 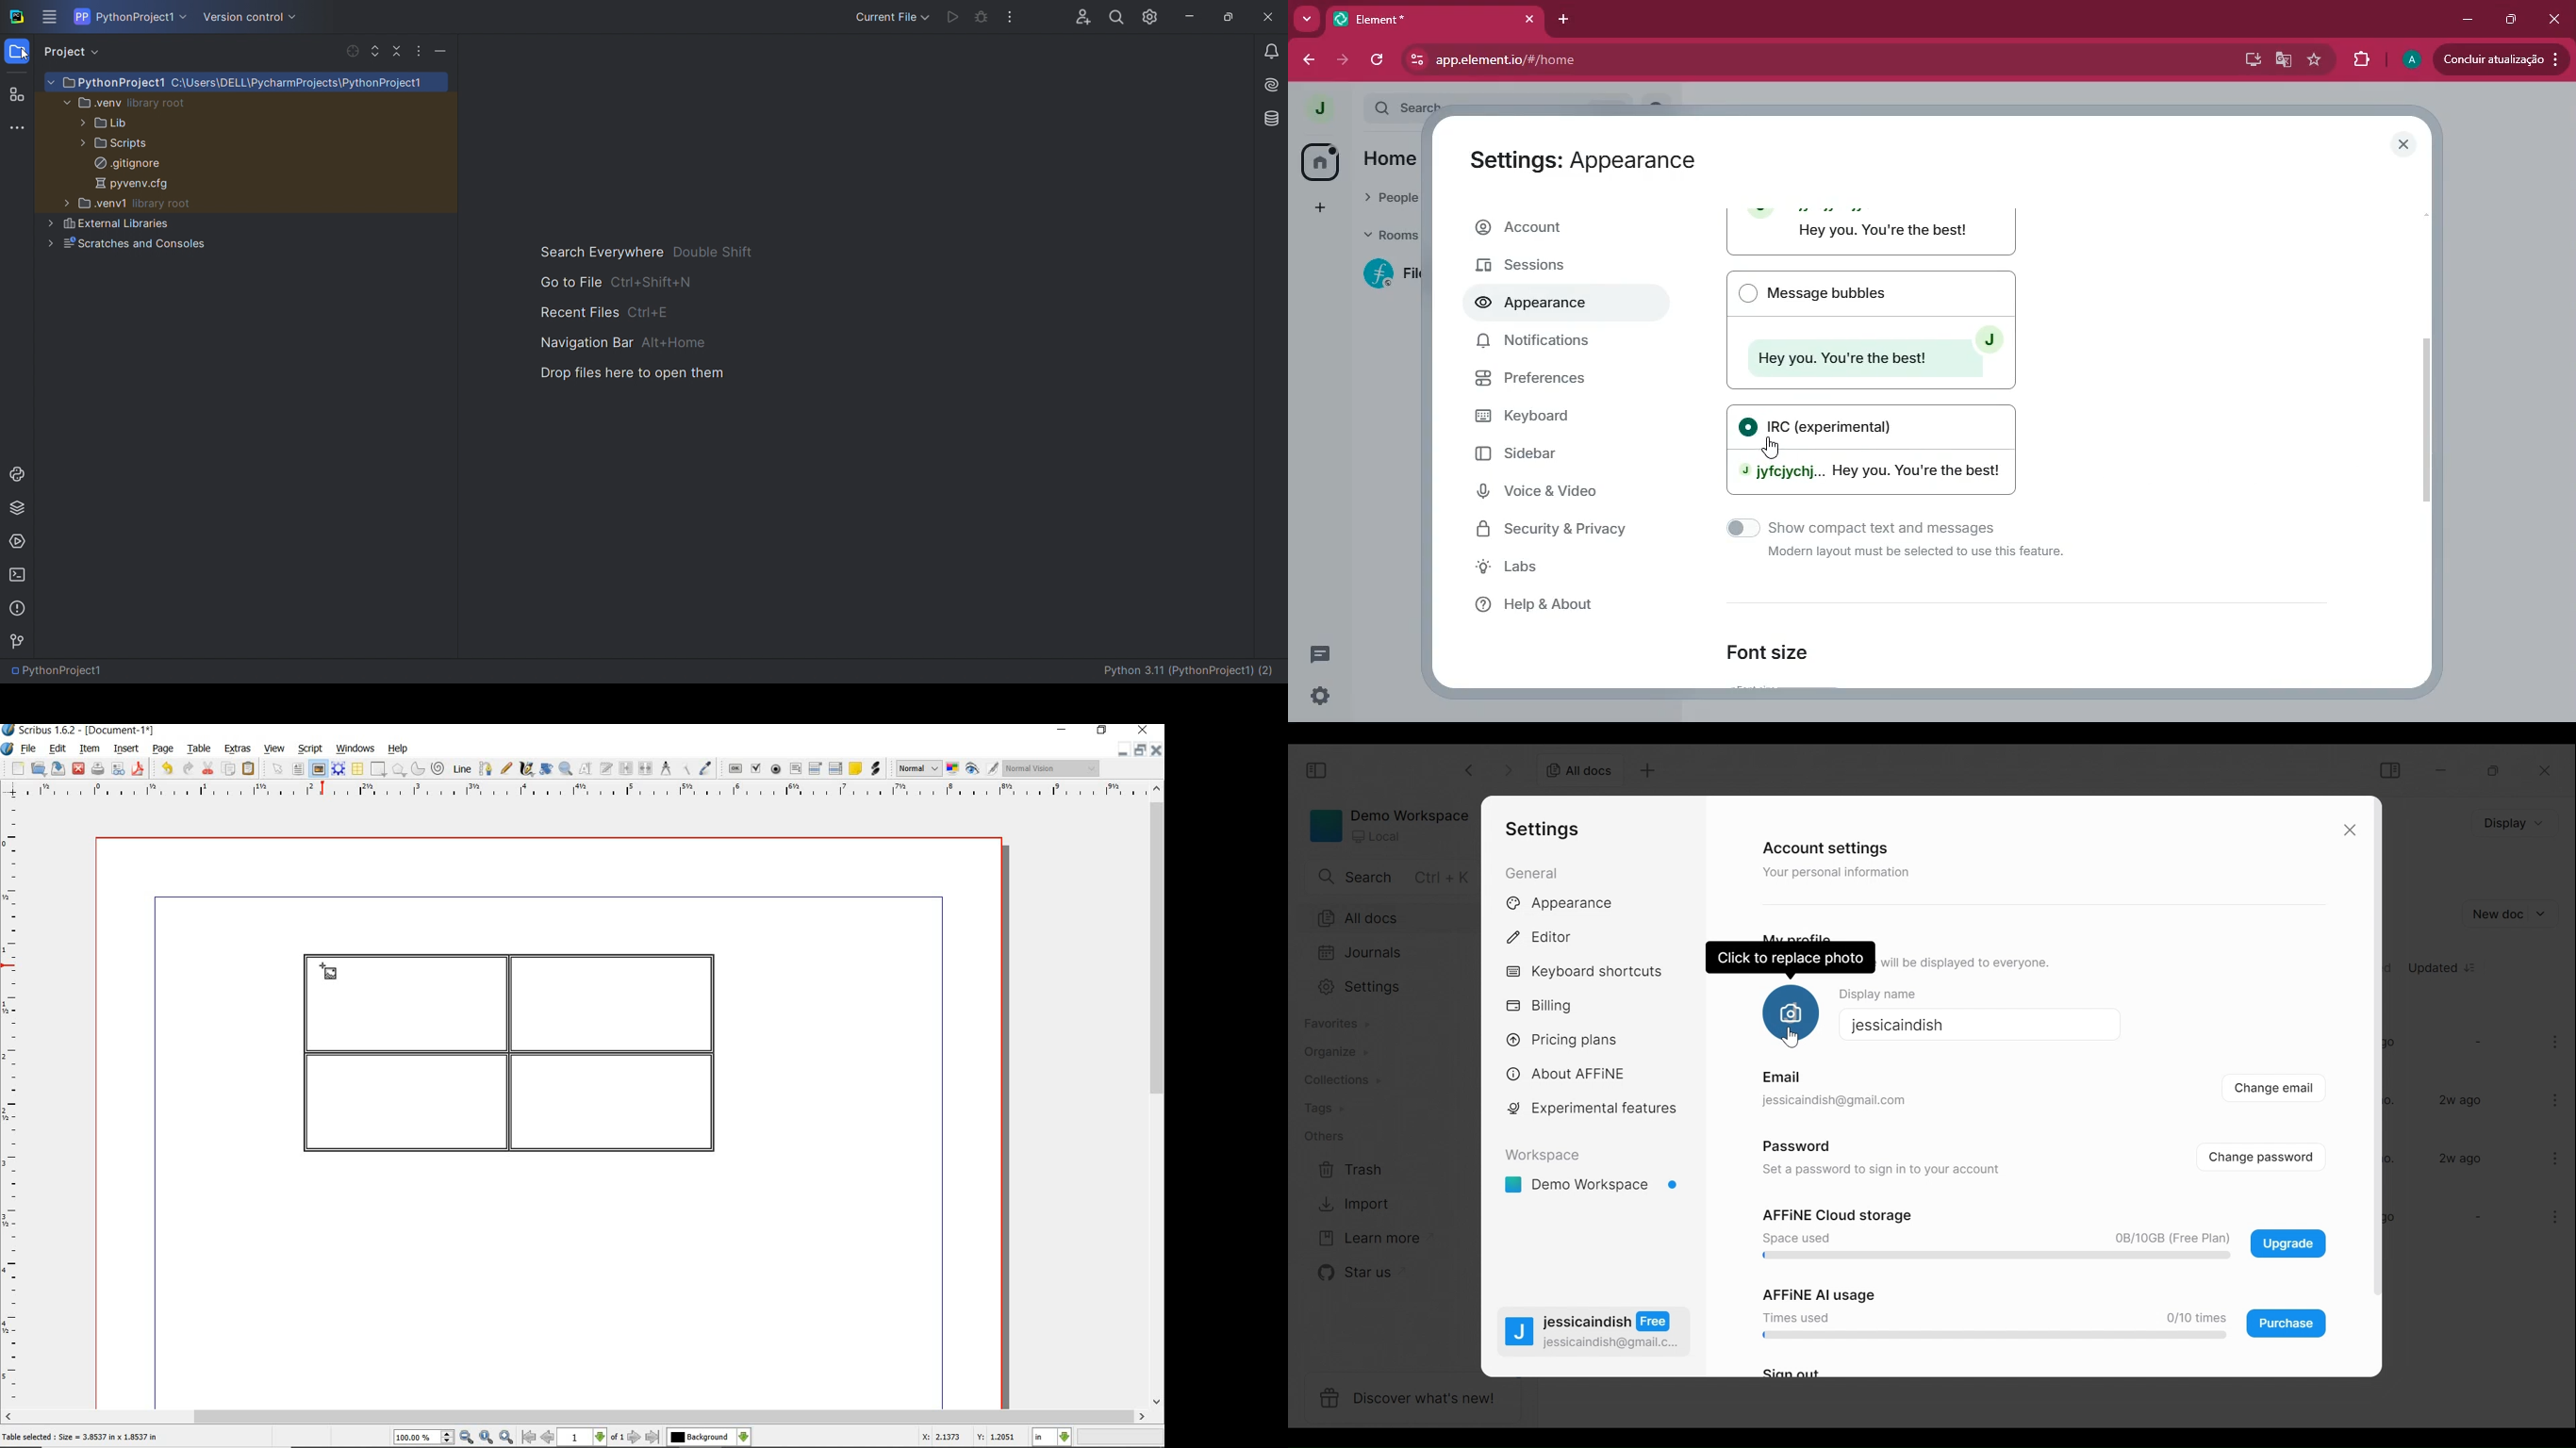 I want to click on security & privacy, so click(x=1557, y=528).